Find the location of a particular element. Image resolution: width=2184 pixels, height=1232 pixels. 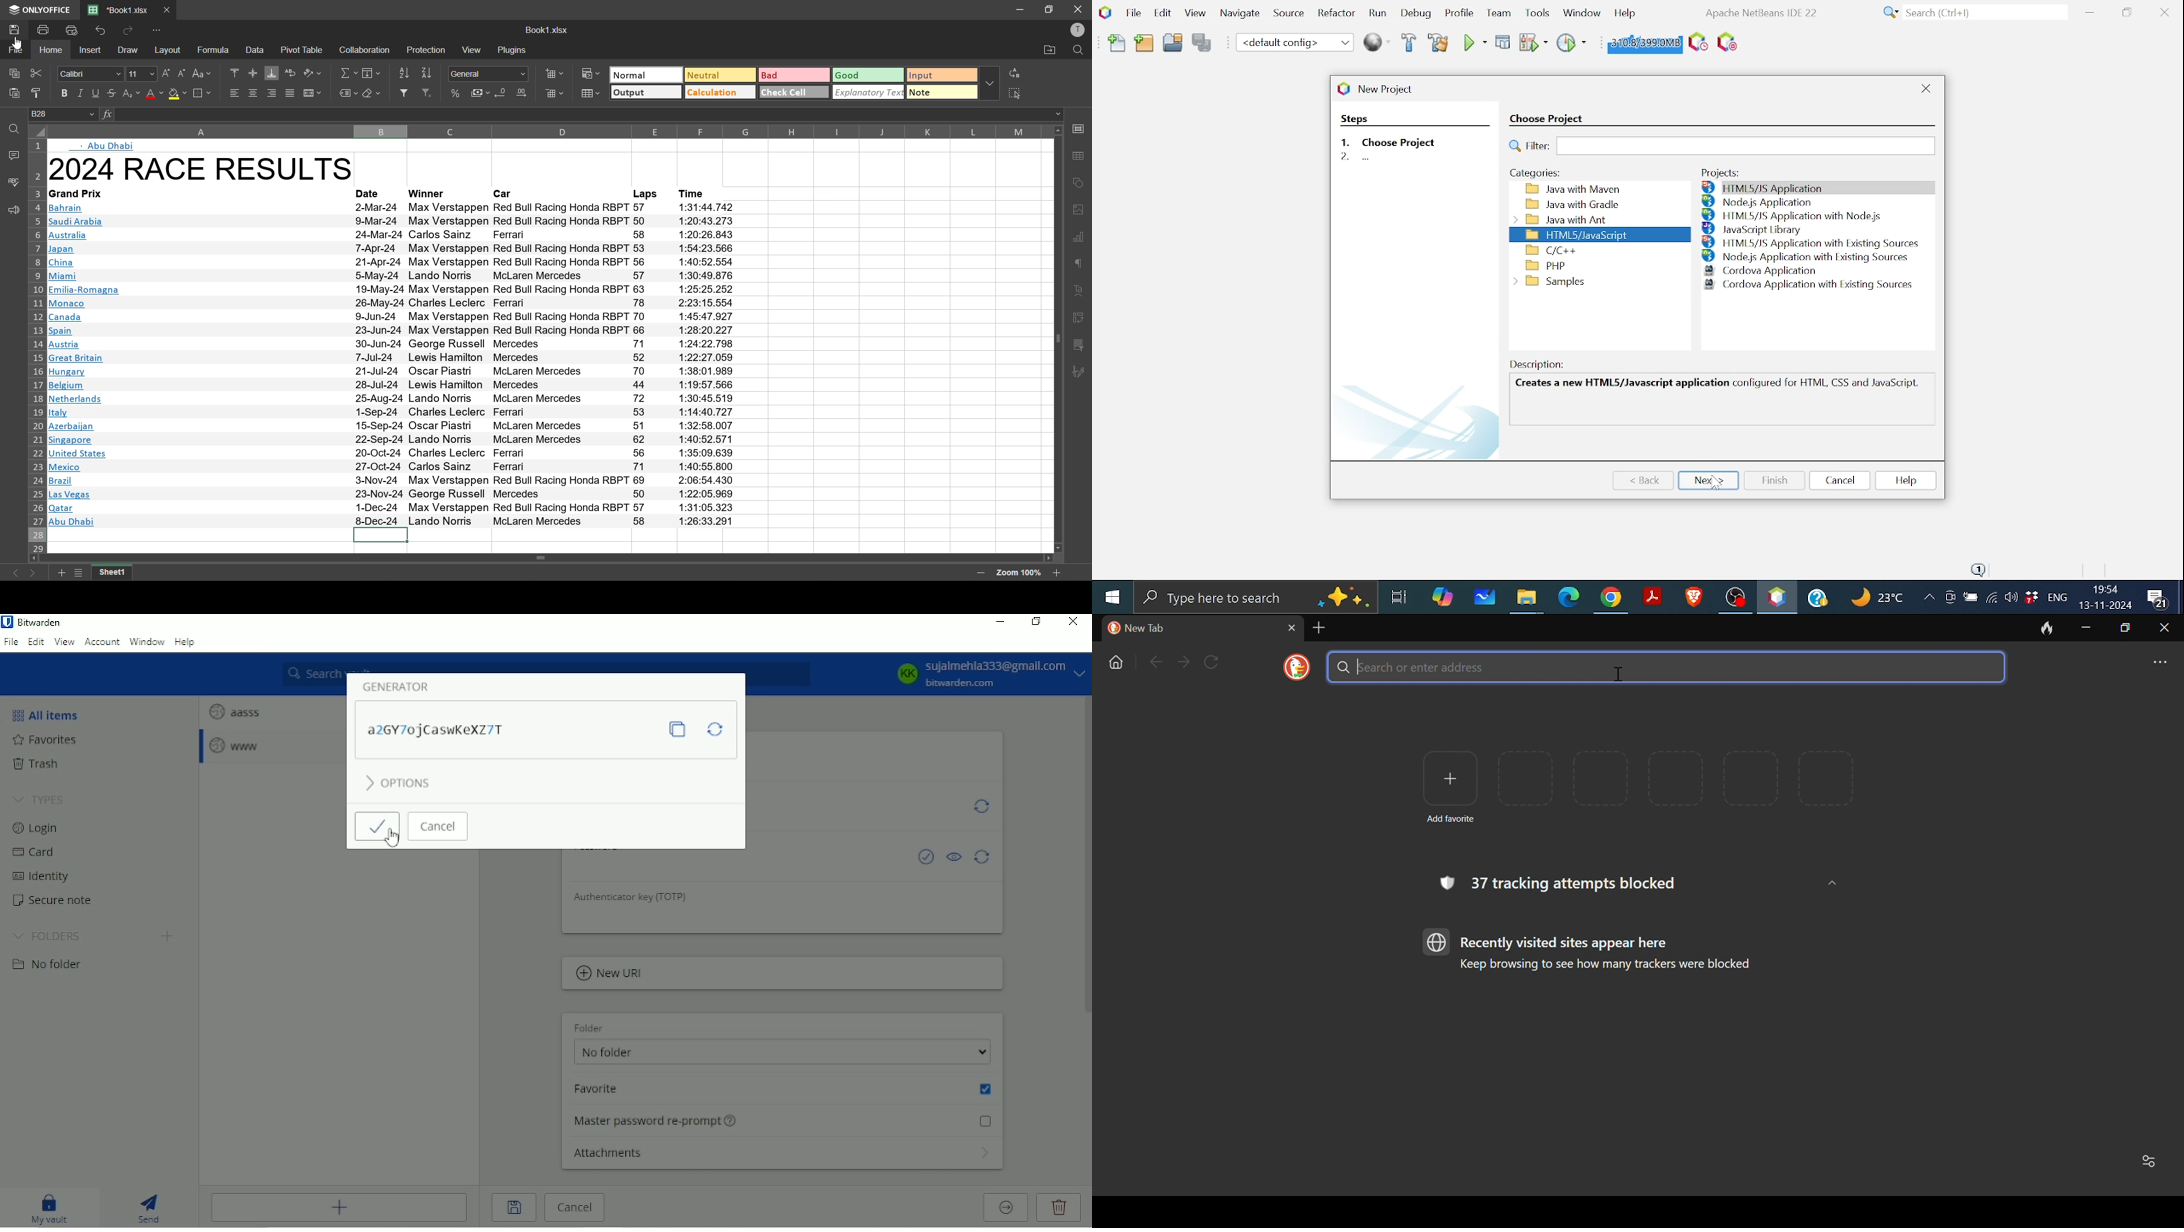

Weather is located at coordinates (1880, 600).